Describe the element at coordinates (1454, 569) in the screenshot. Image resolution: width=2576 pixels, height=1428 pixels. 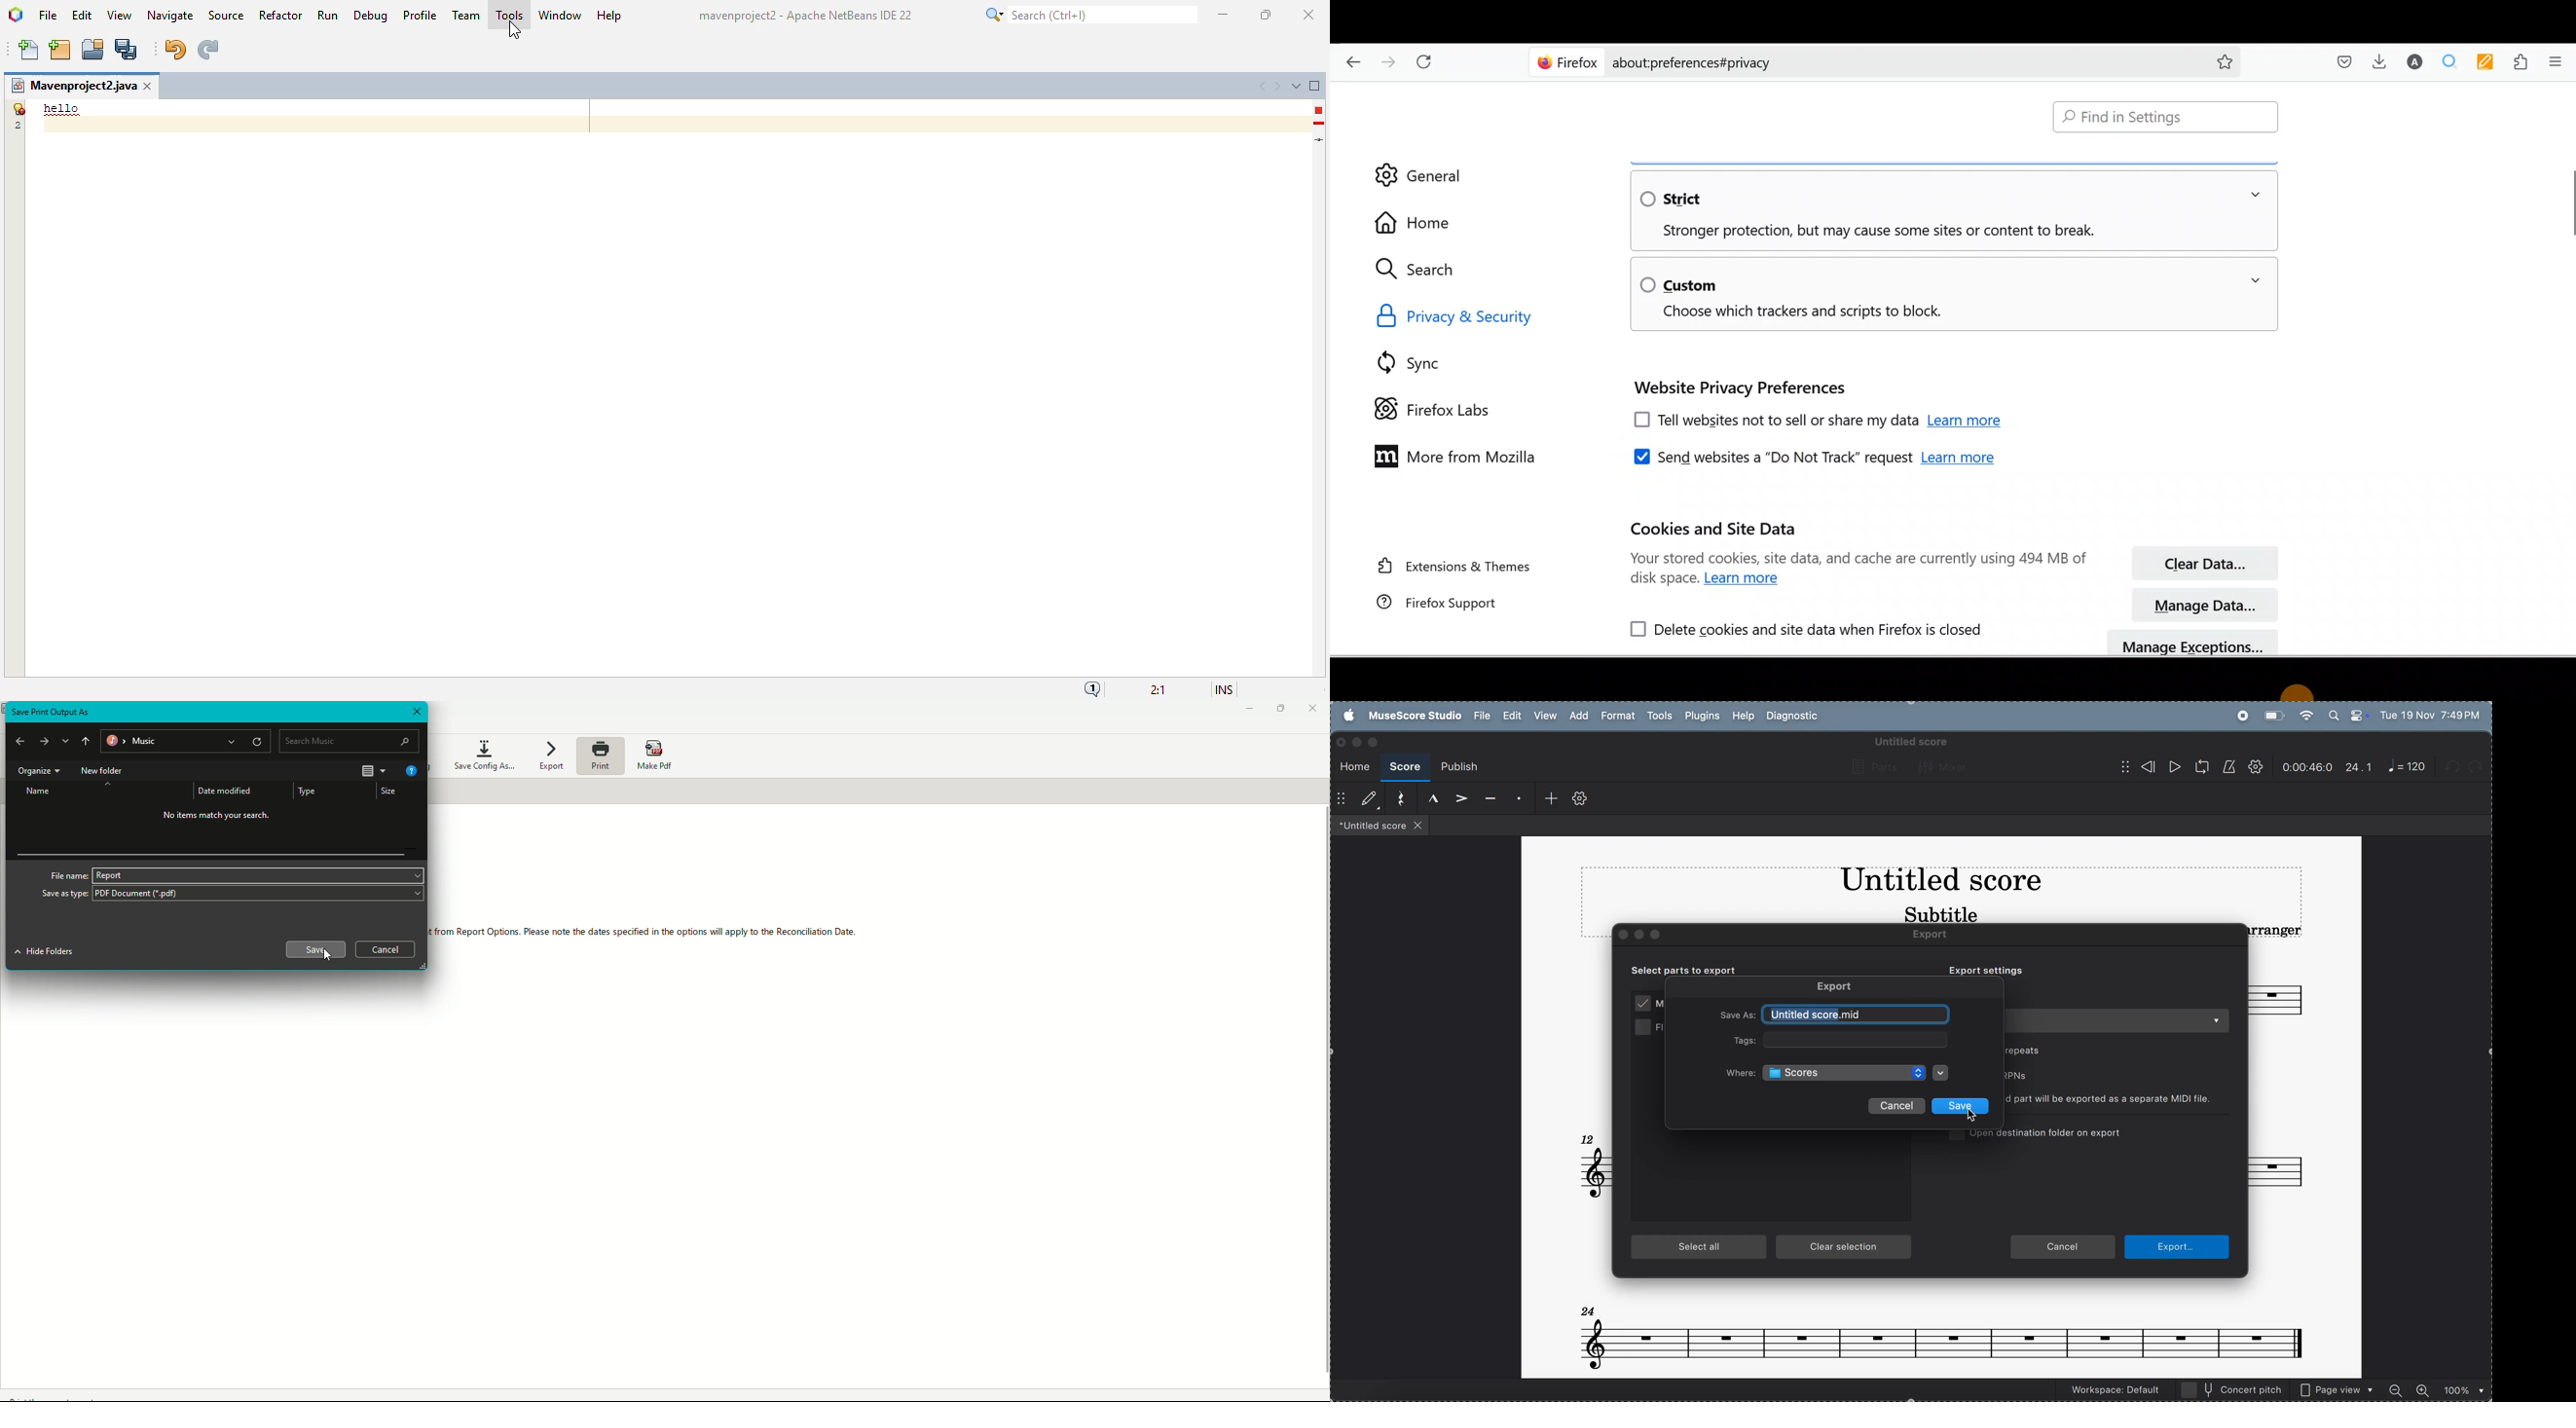
I see `Extension & themes` at that location.